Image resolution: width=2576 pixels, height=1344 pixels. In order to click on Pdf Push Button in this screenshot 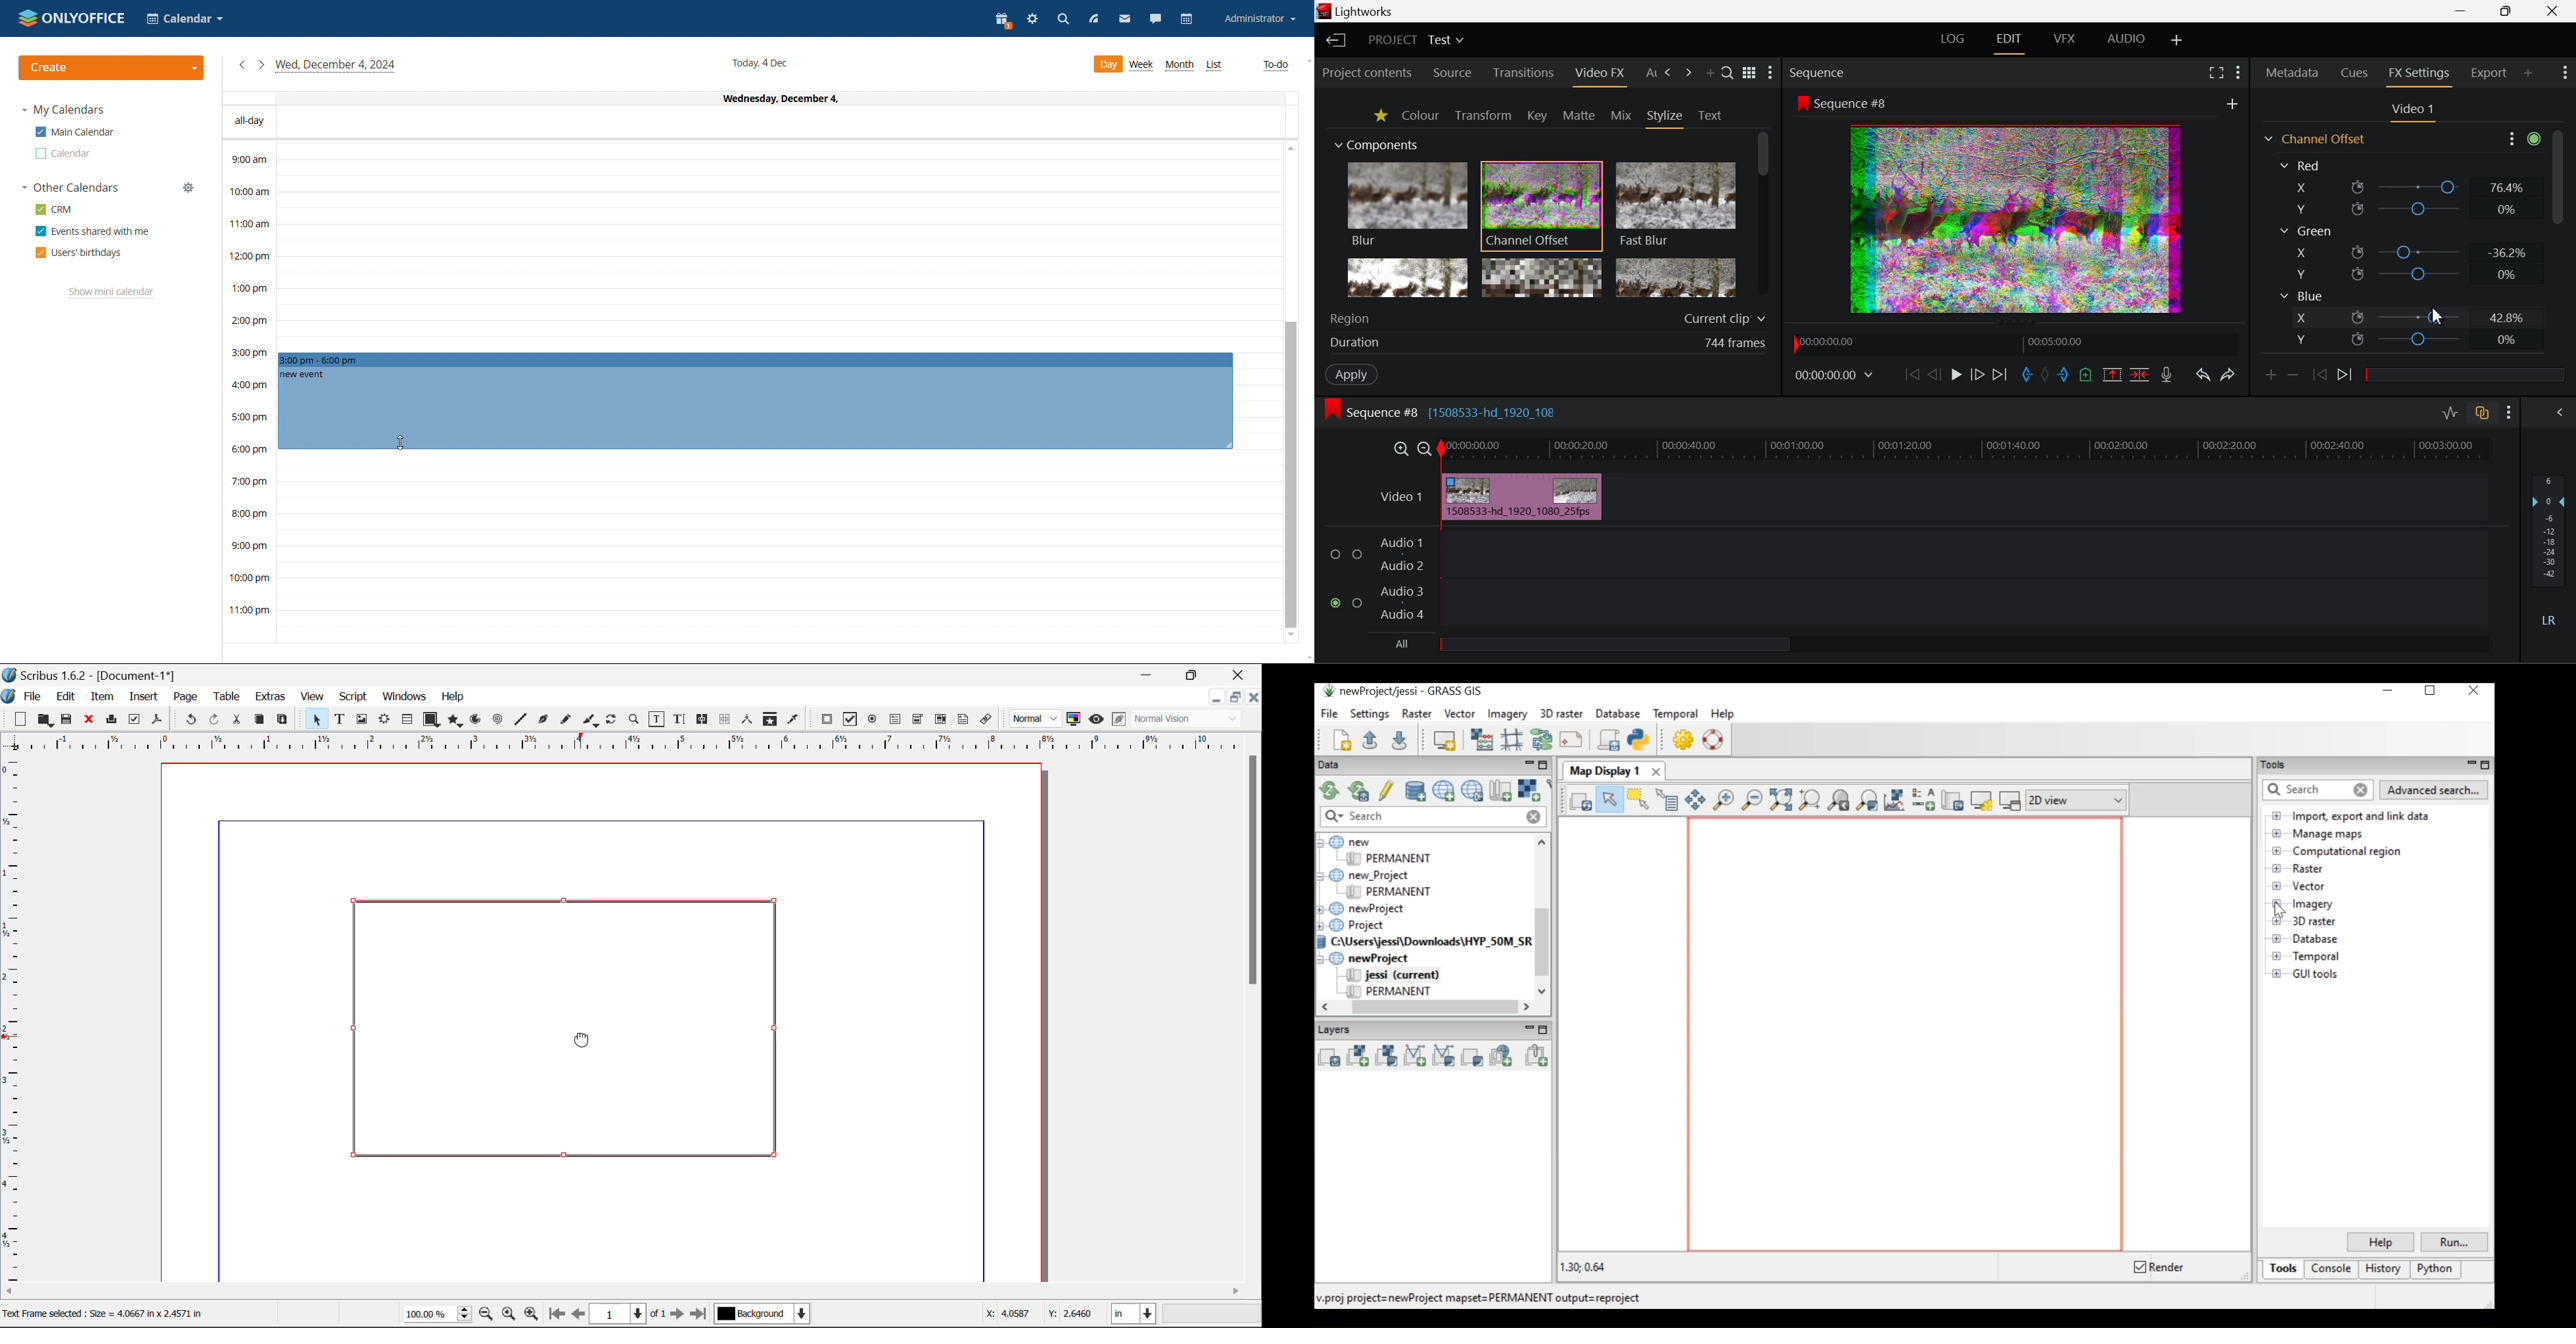, I will do `click(827, 719)`.